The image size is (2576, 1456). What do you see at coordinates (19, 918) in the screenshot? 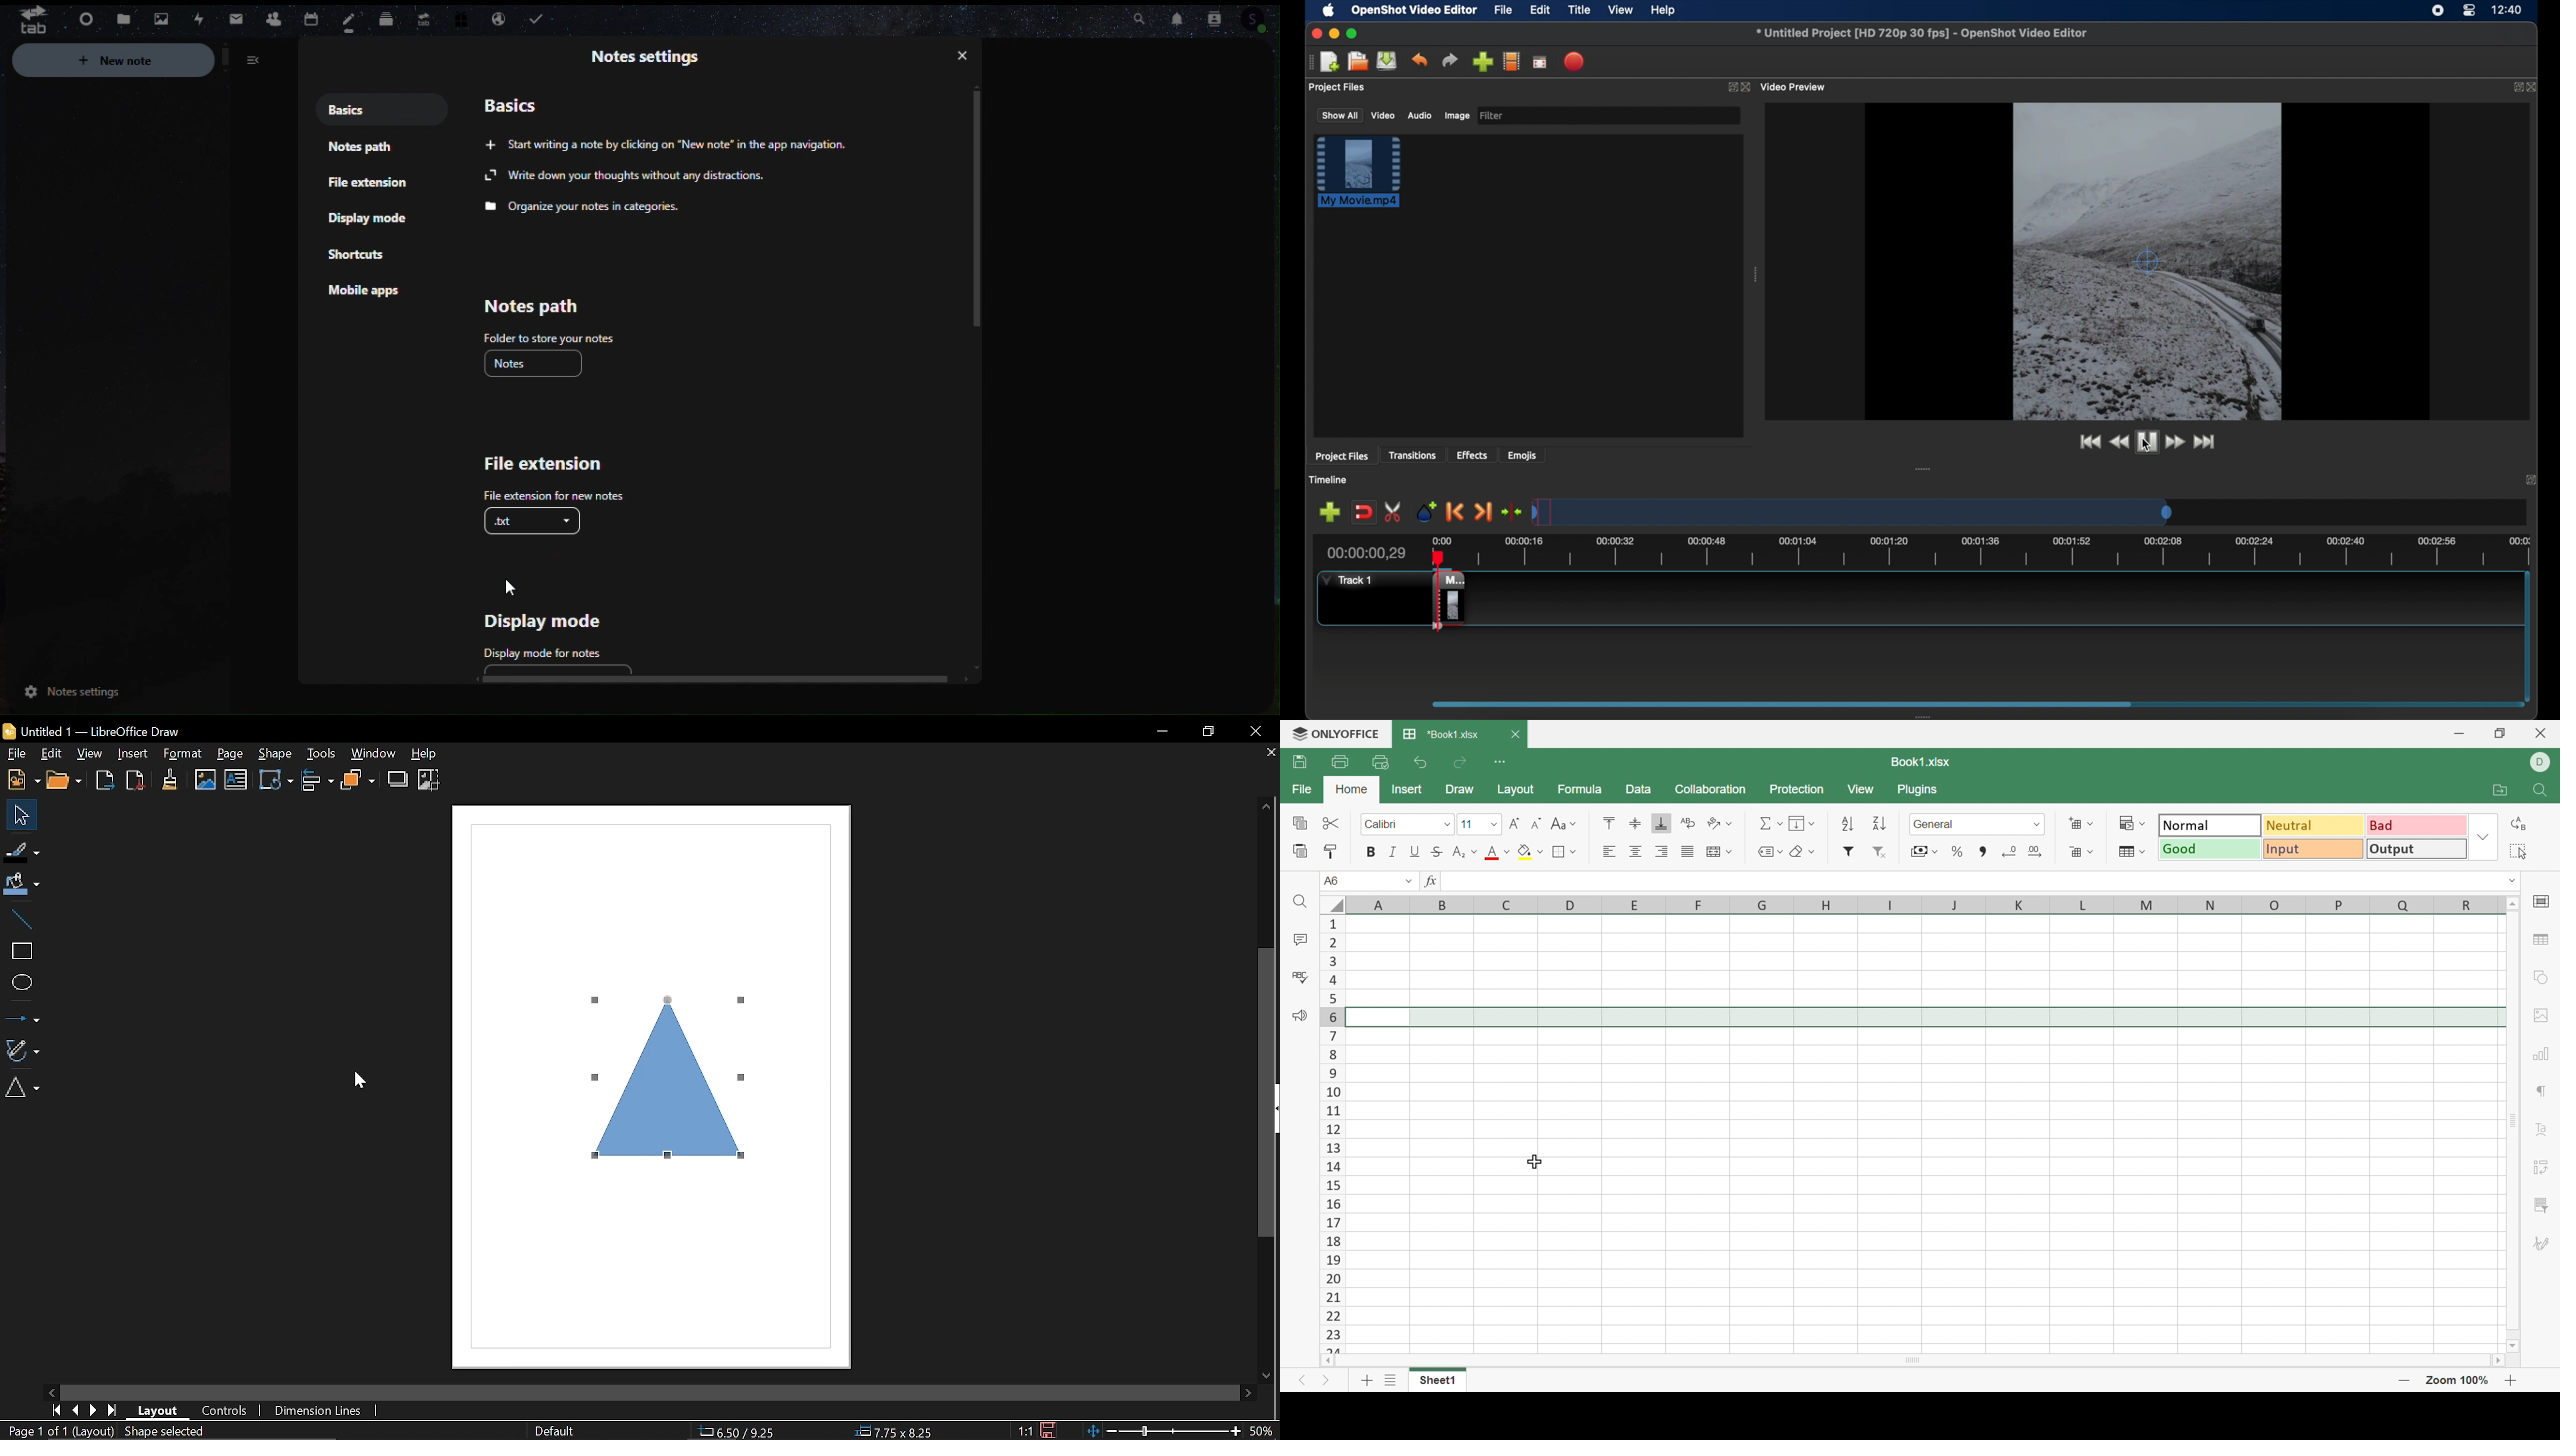
I see `Line` at bounding box center [19, 918].